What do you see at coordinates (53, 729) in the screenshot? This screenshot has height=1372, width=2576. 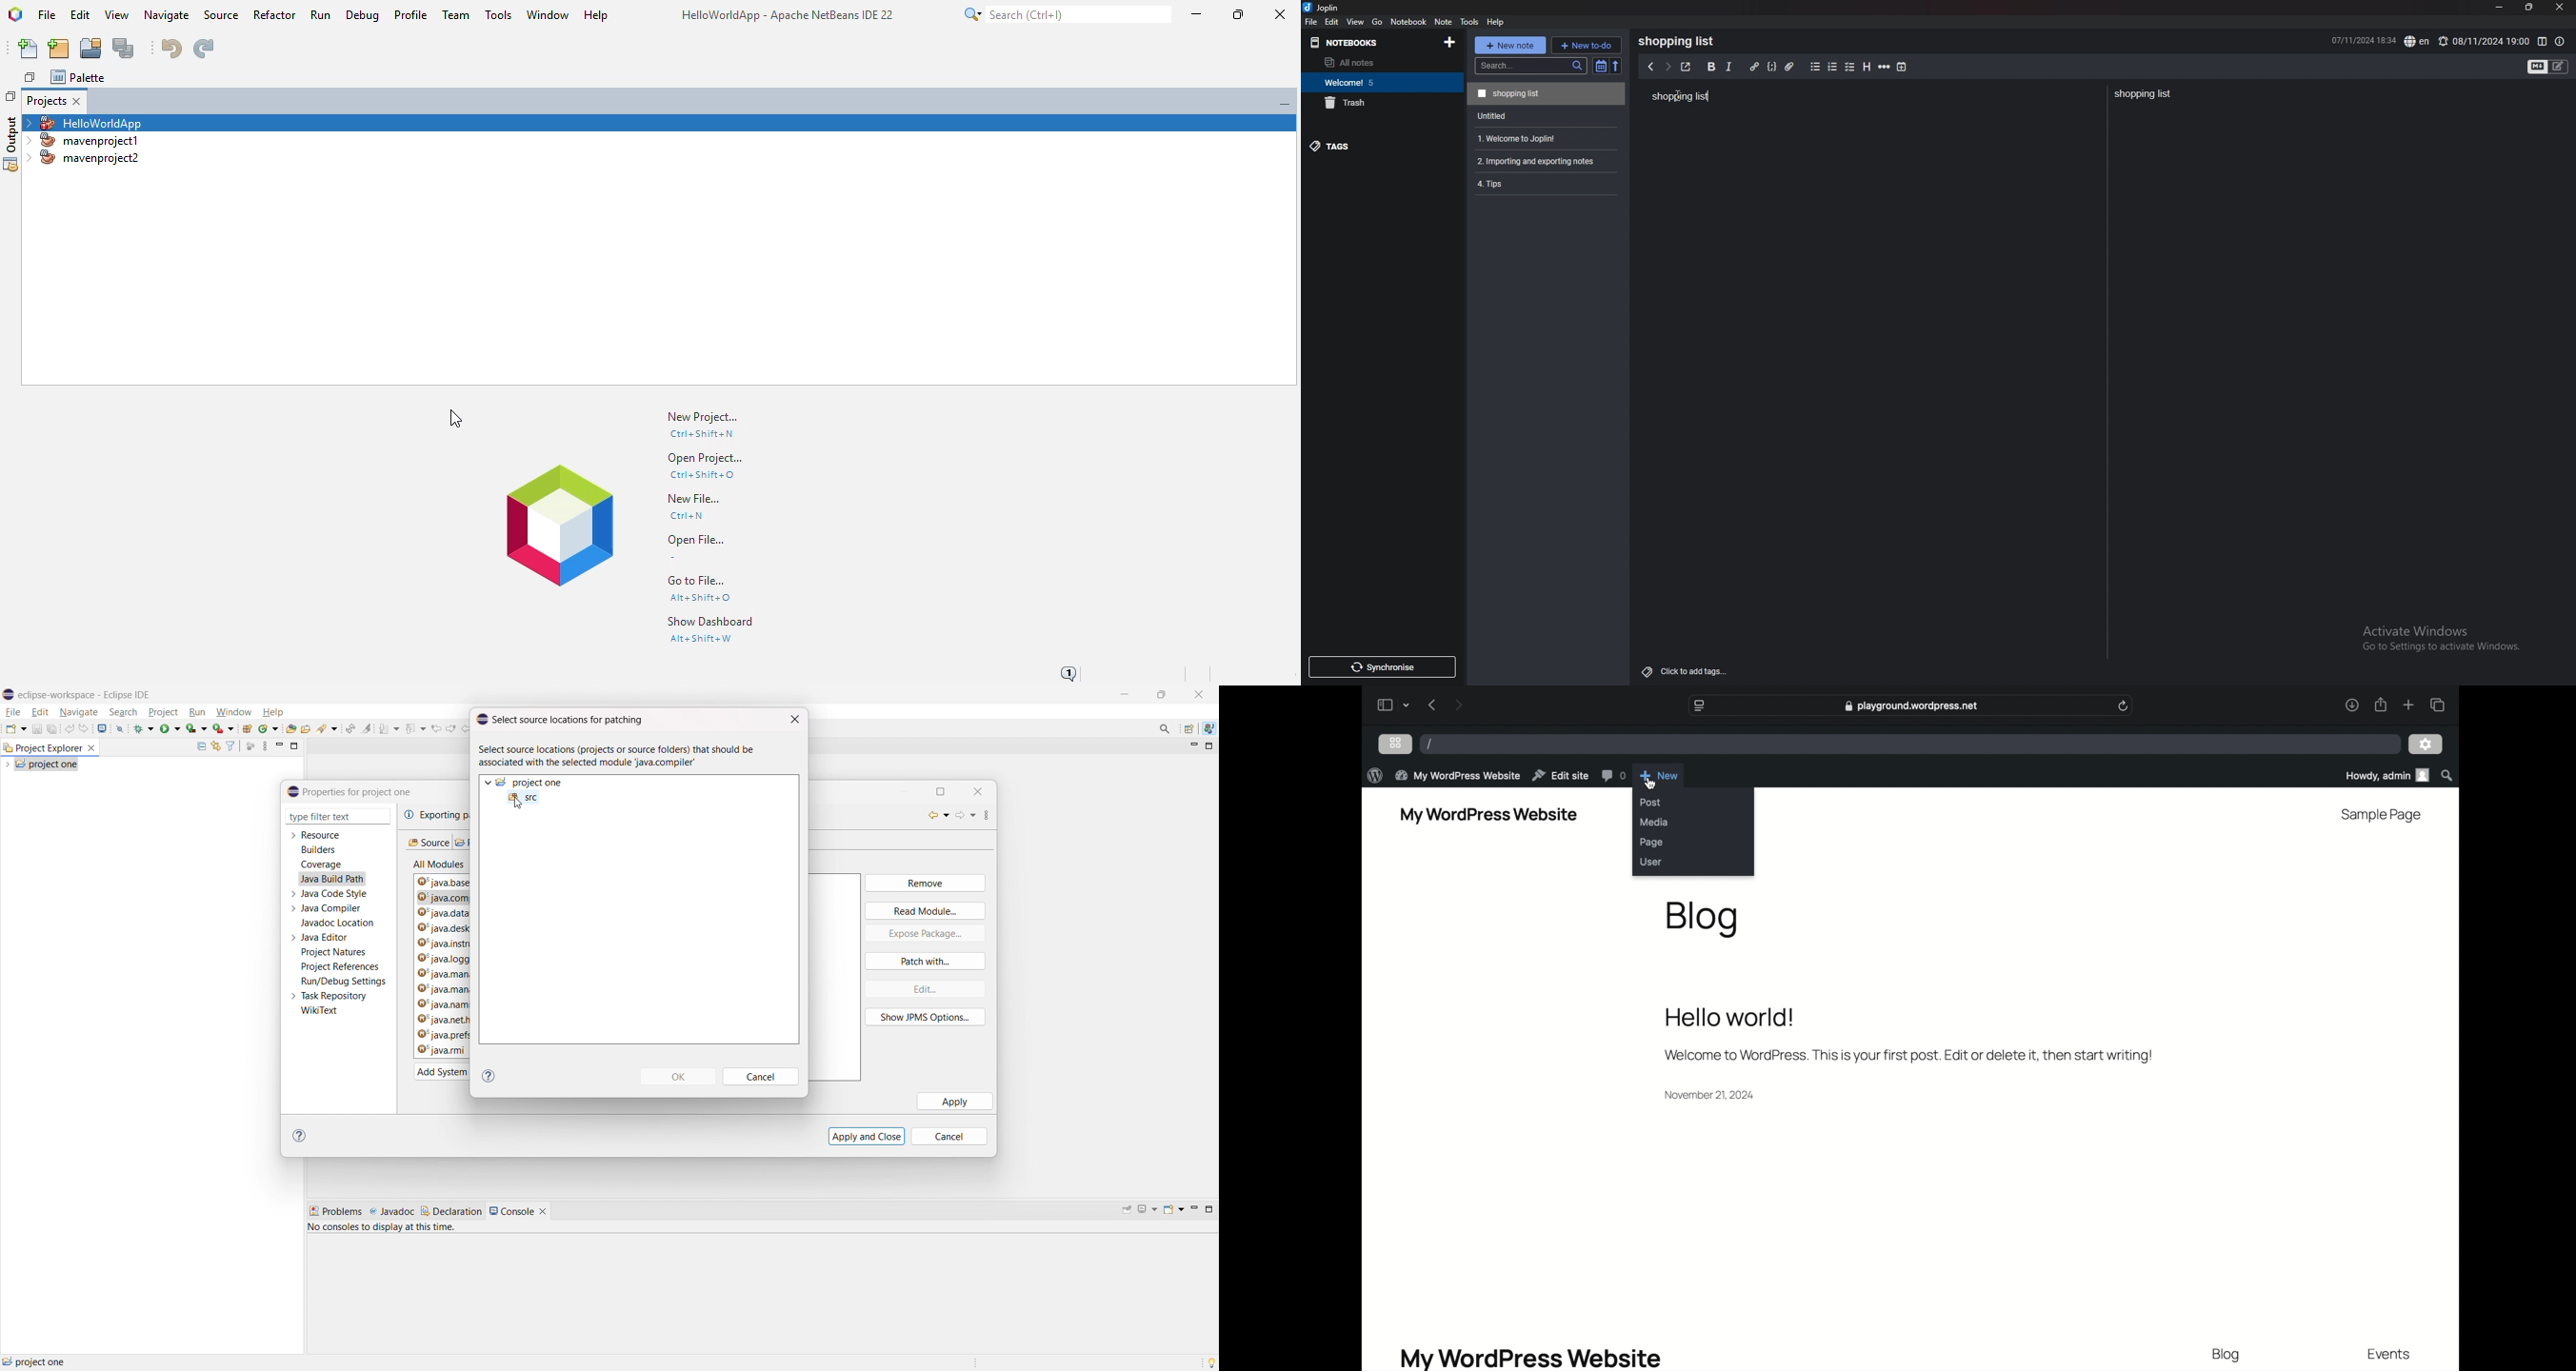 I see `save all` at bounding box center [53, 729].